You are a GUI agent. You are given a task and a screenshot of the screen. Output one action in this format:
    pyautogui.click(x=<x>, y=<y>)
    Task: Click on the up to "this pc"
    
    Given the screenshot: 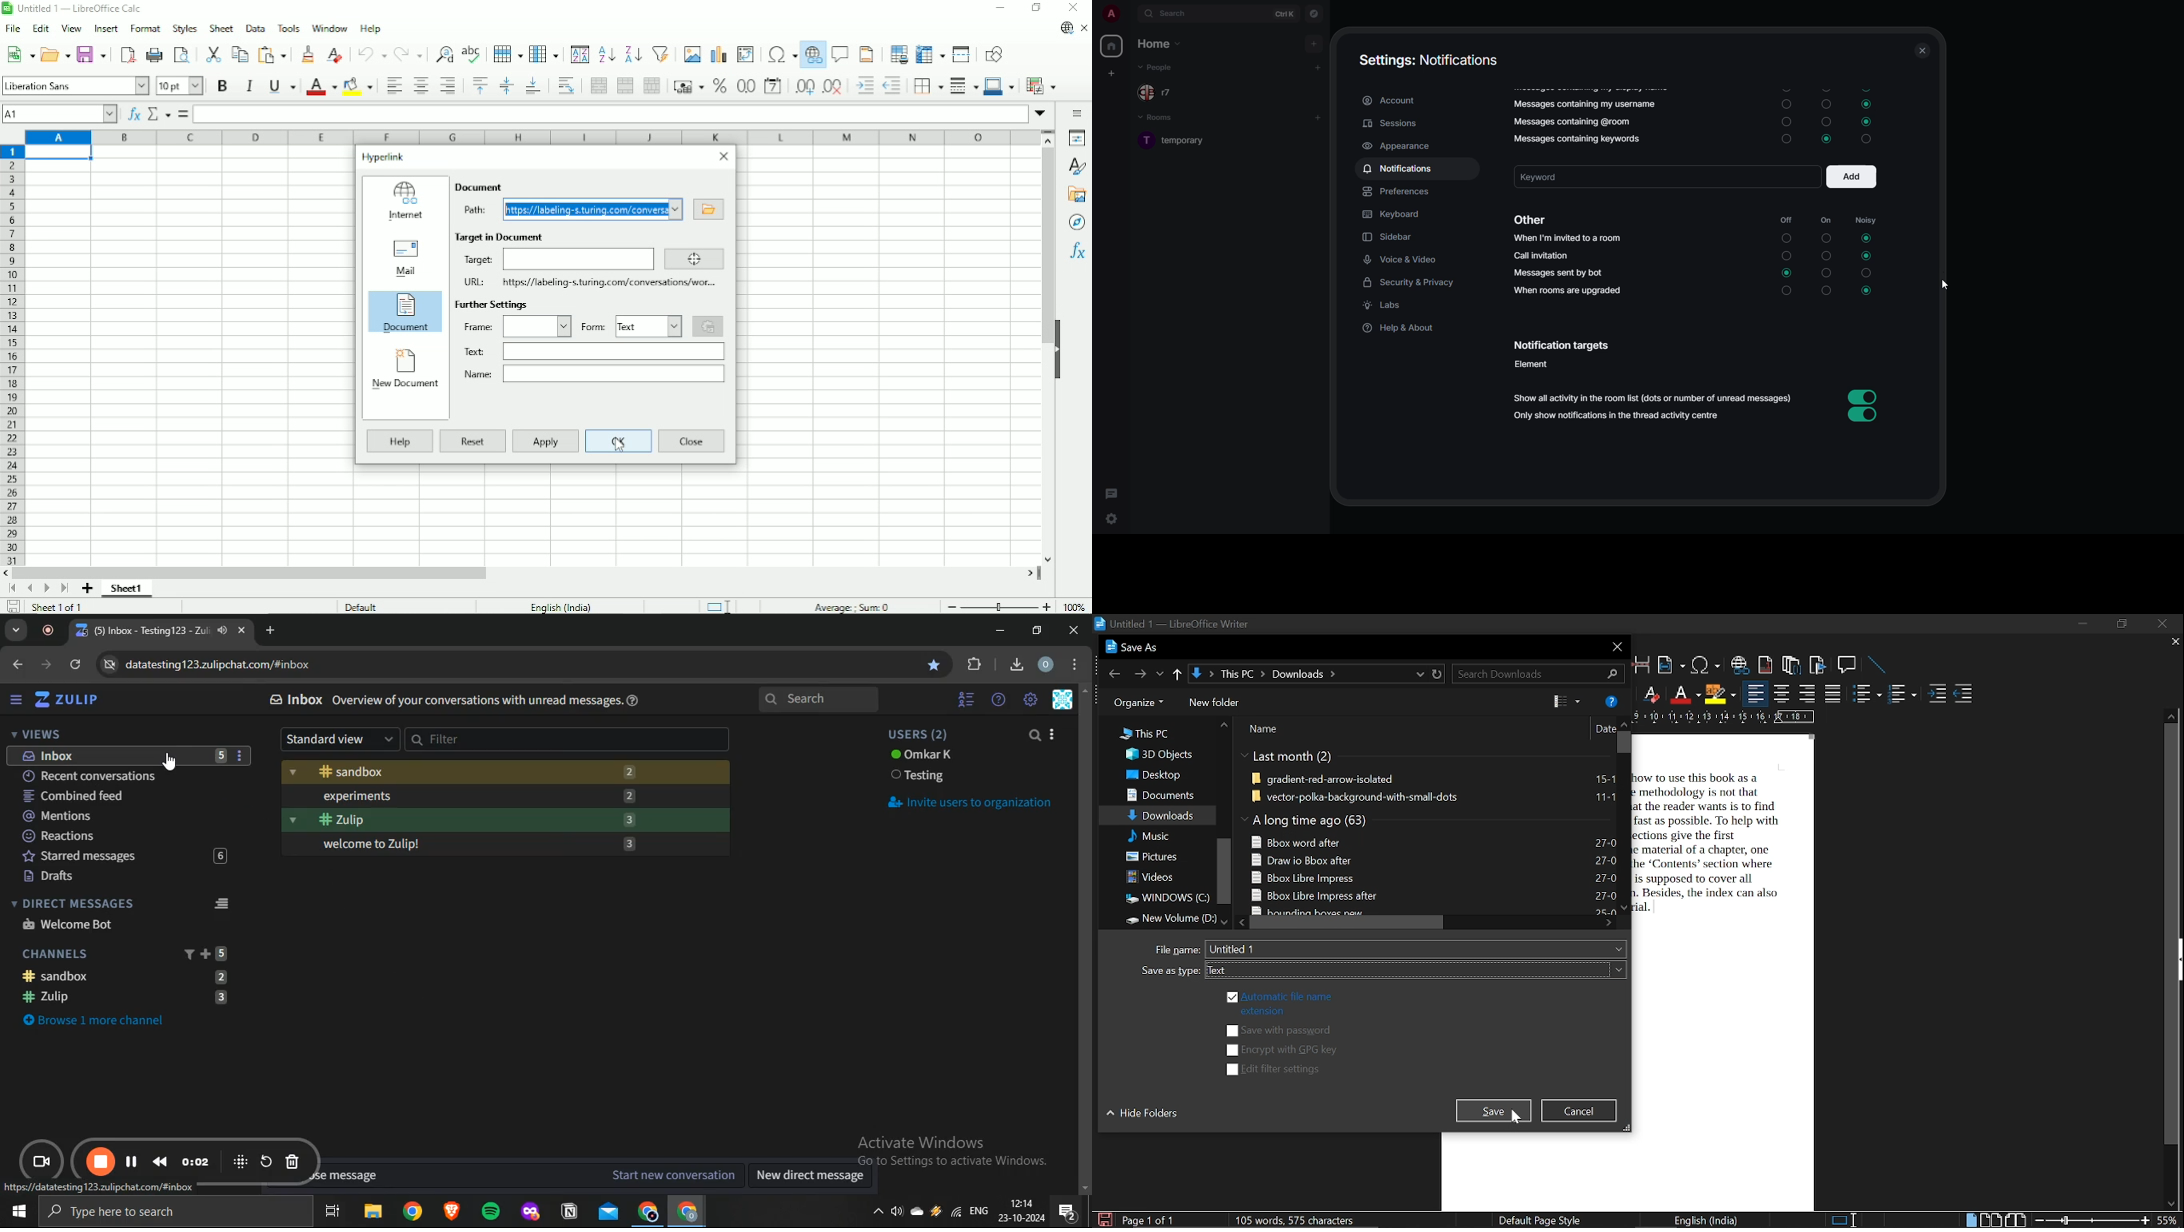 What is the action you would take?
    pyautogui.click(x=1177, y=672)
    